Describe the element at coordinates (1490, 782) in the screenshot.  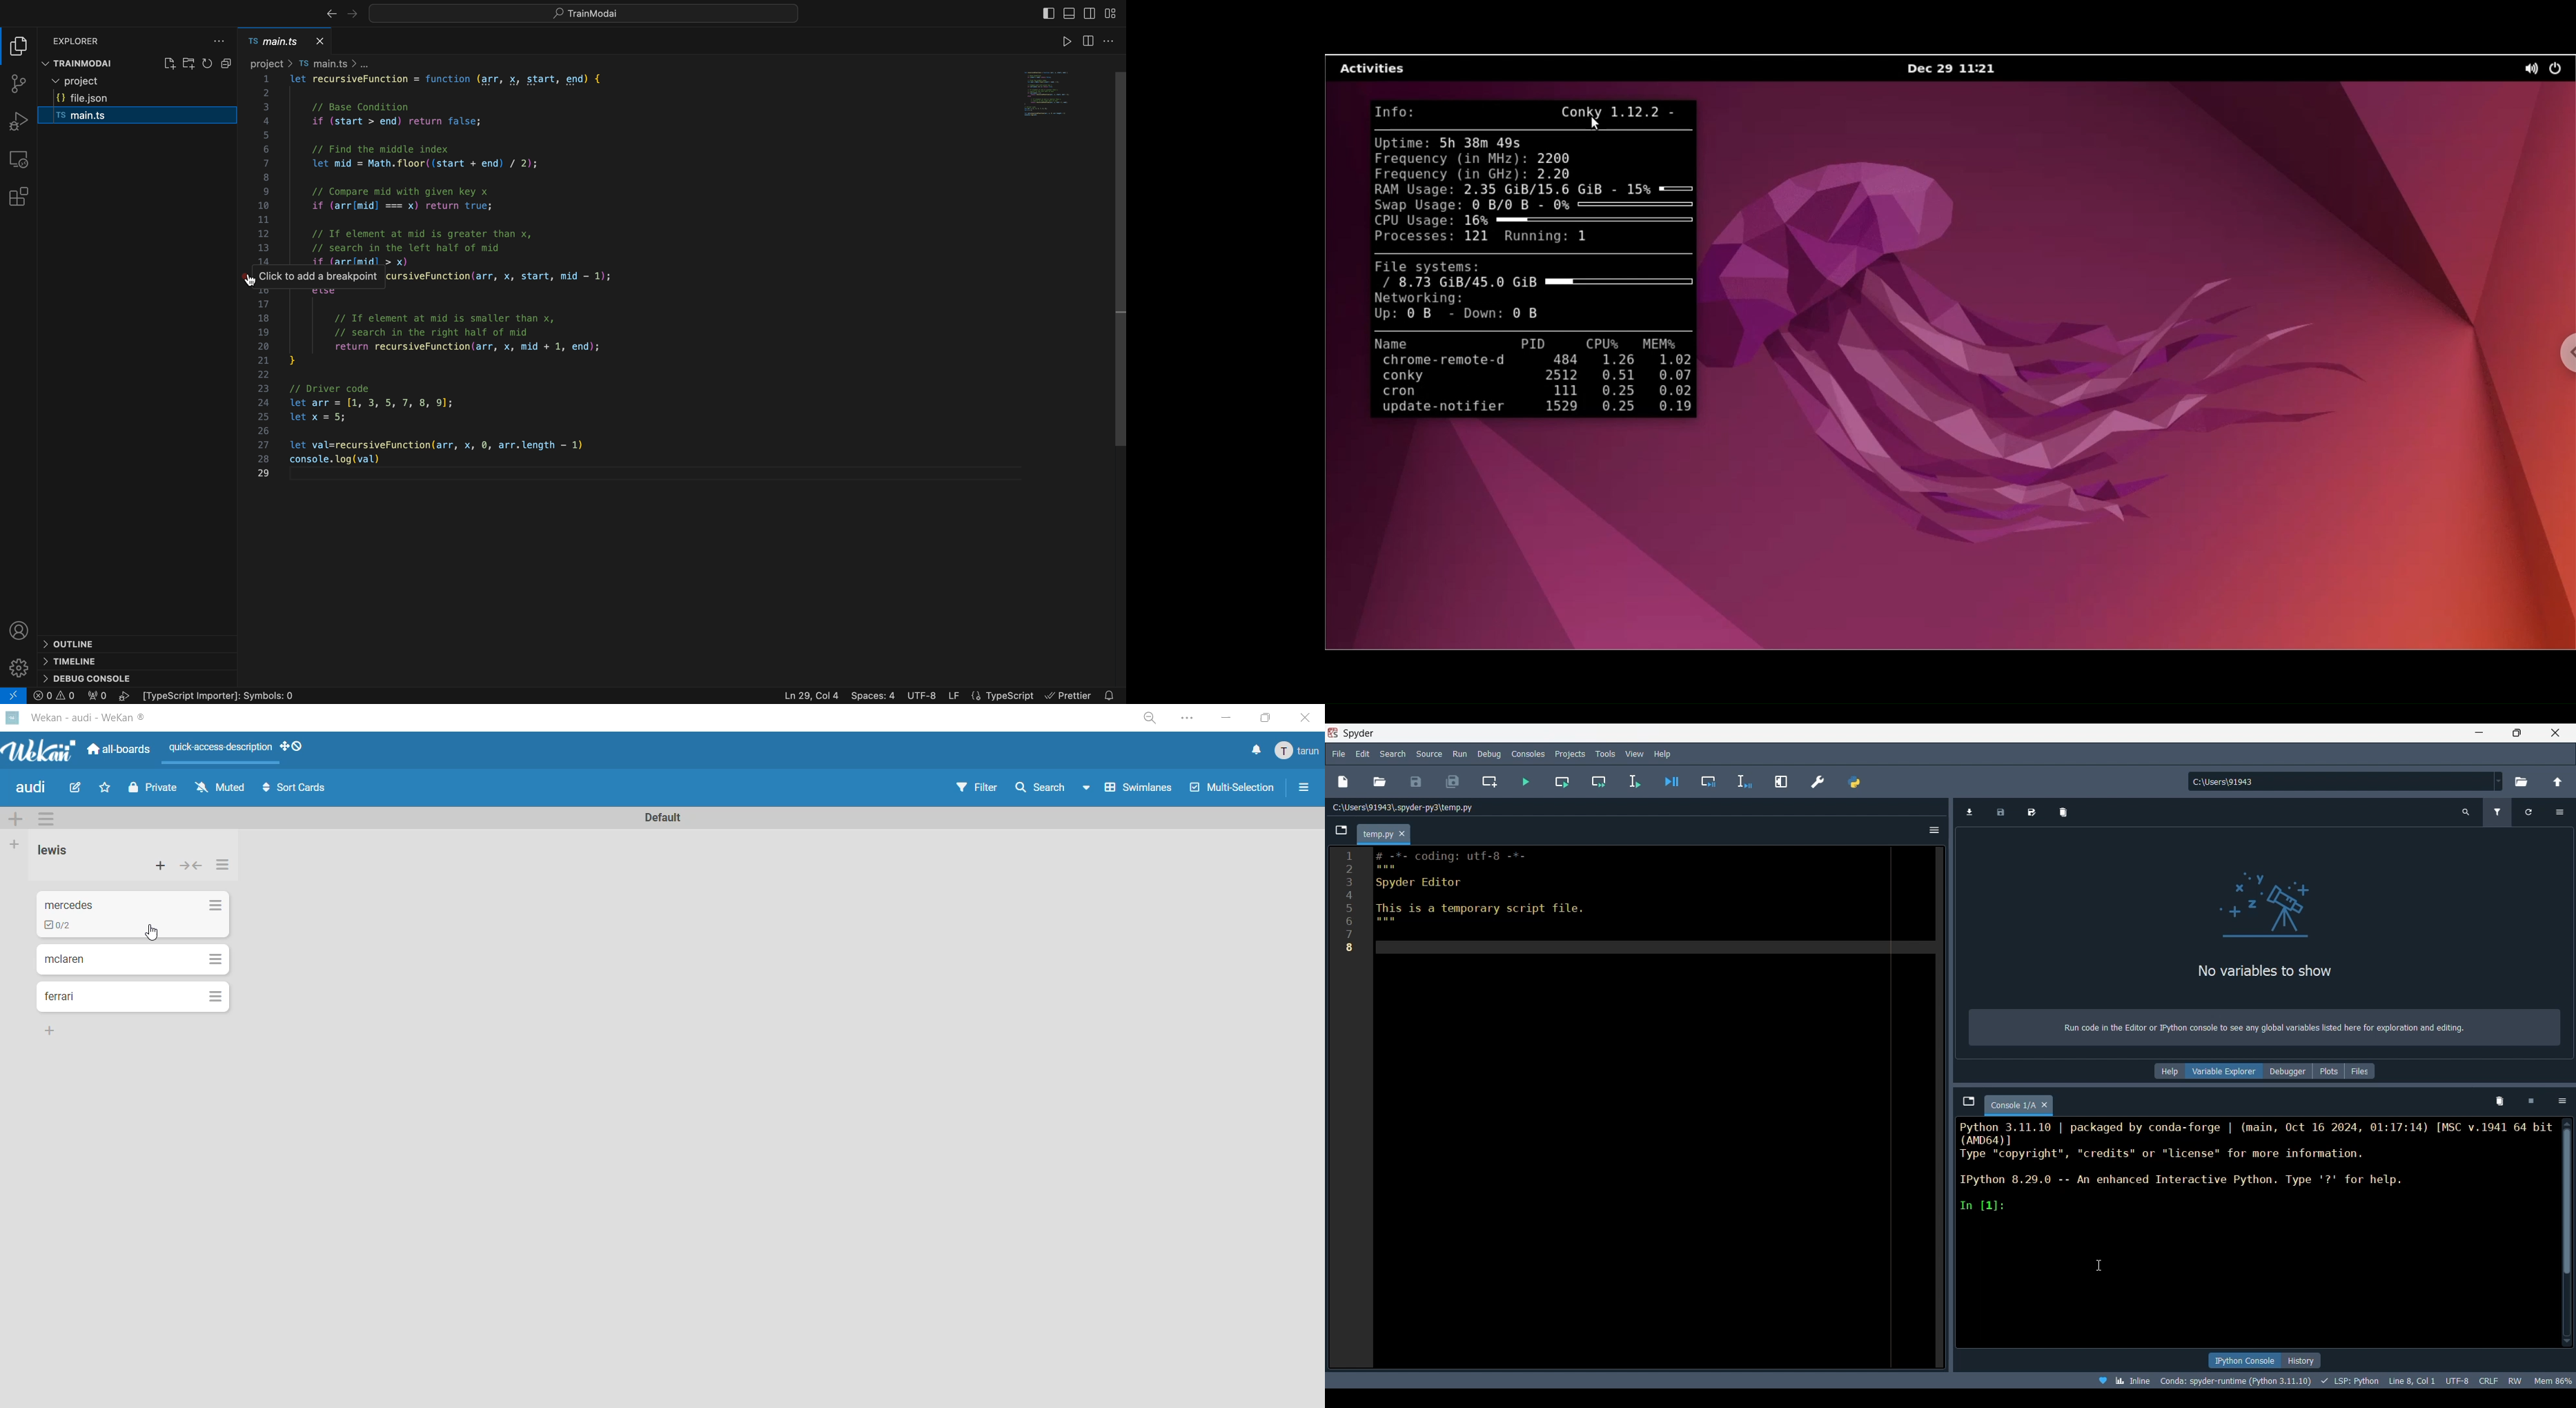
I see `Create new cell at the current line` at that location.